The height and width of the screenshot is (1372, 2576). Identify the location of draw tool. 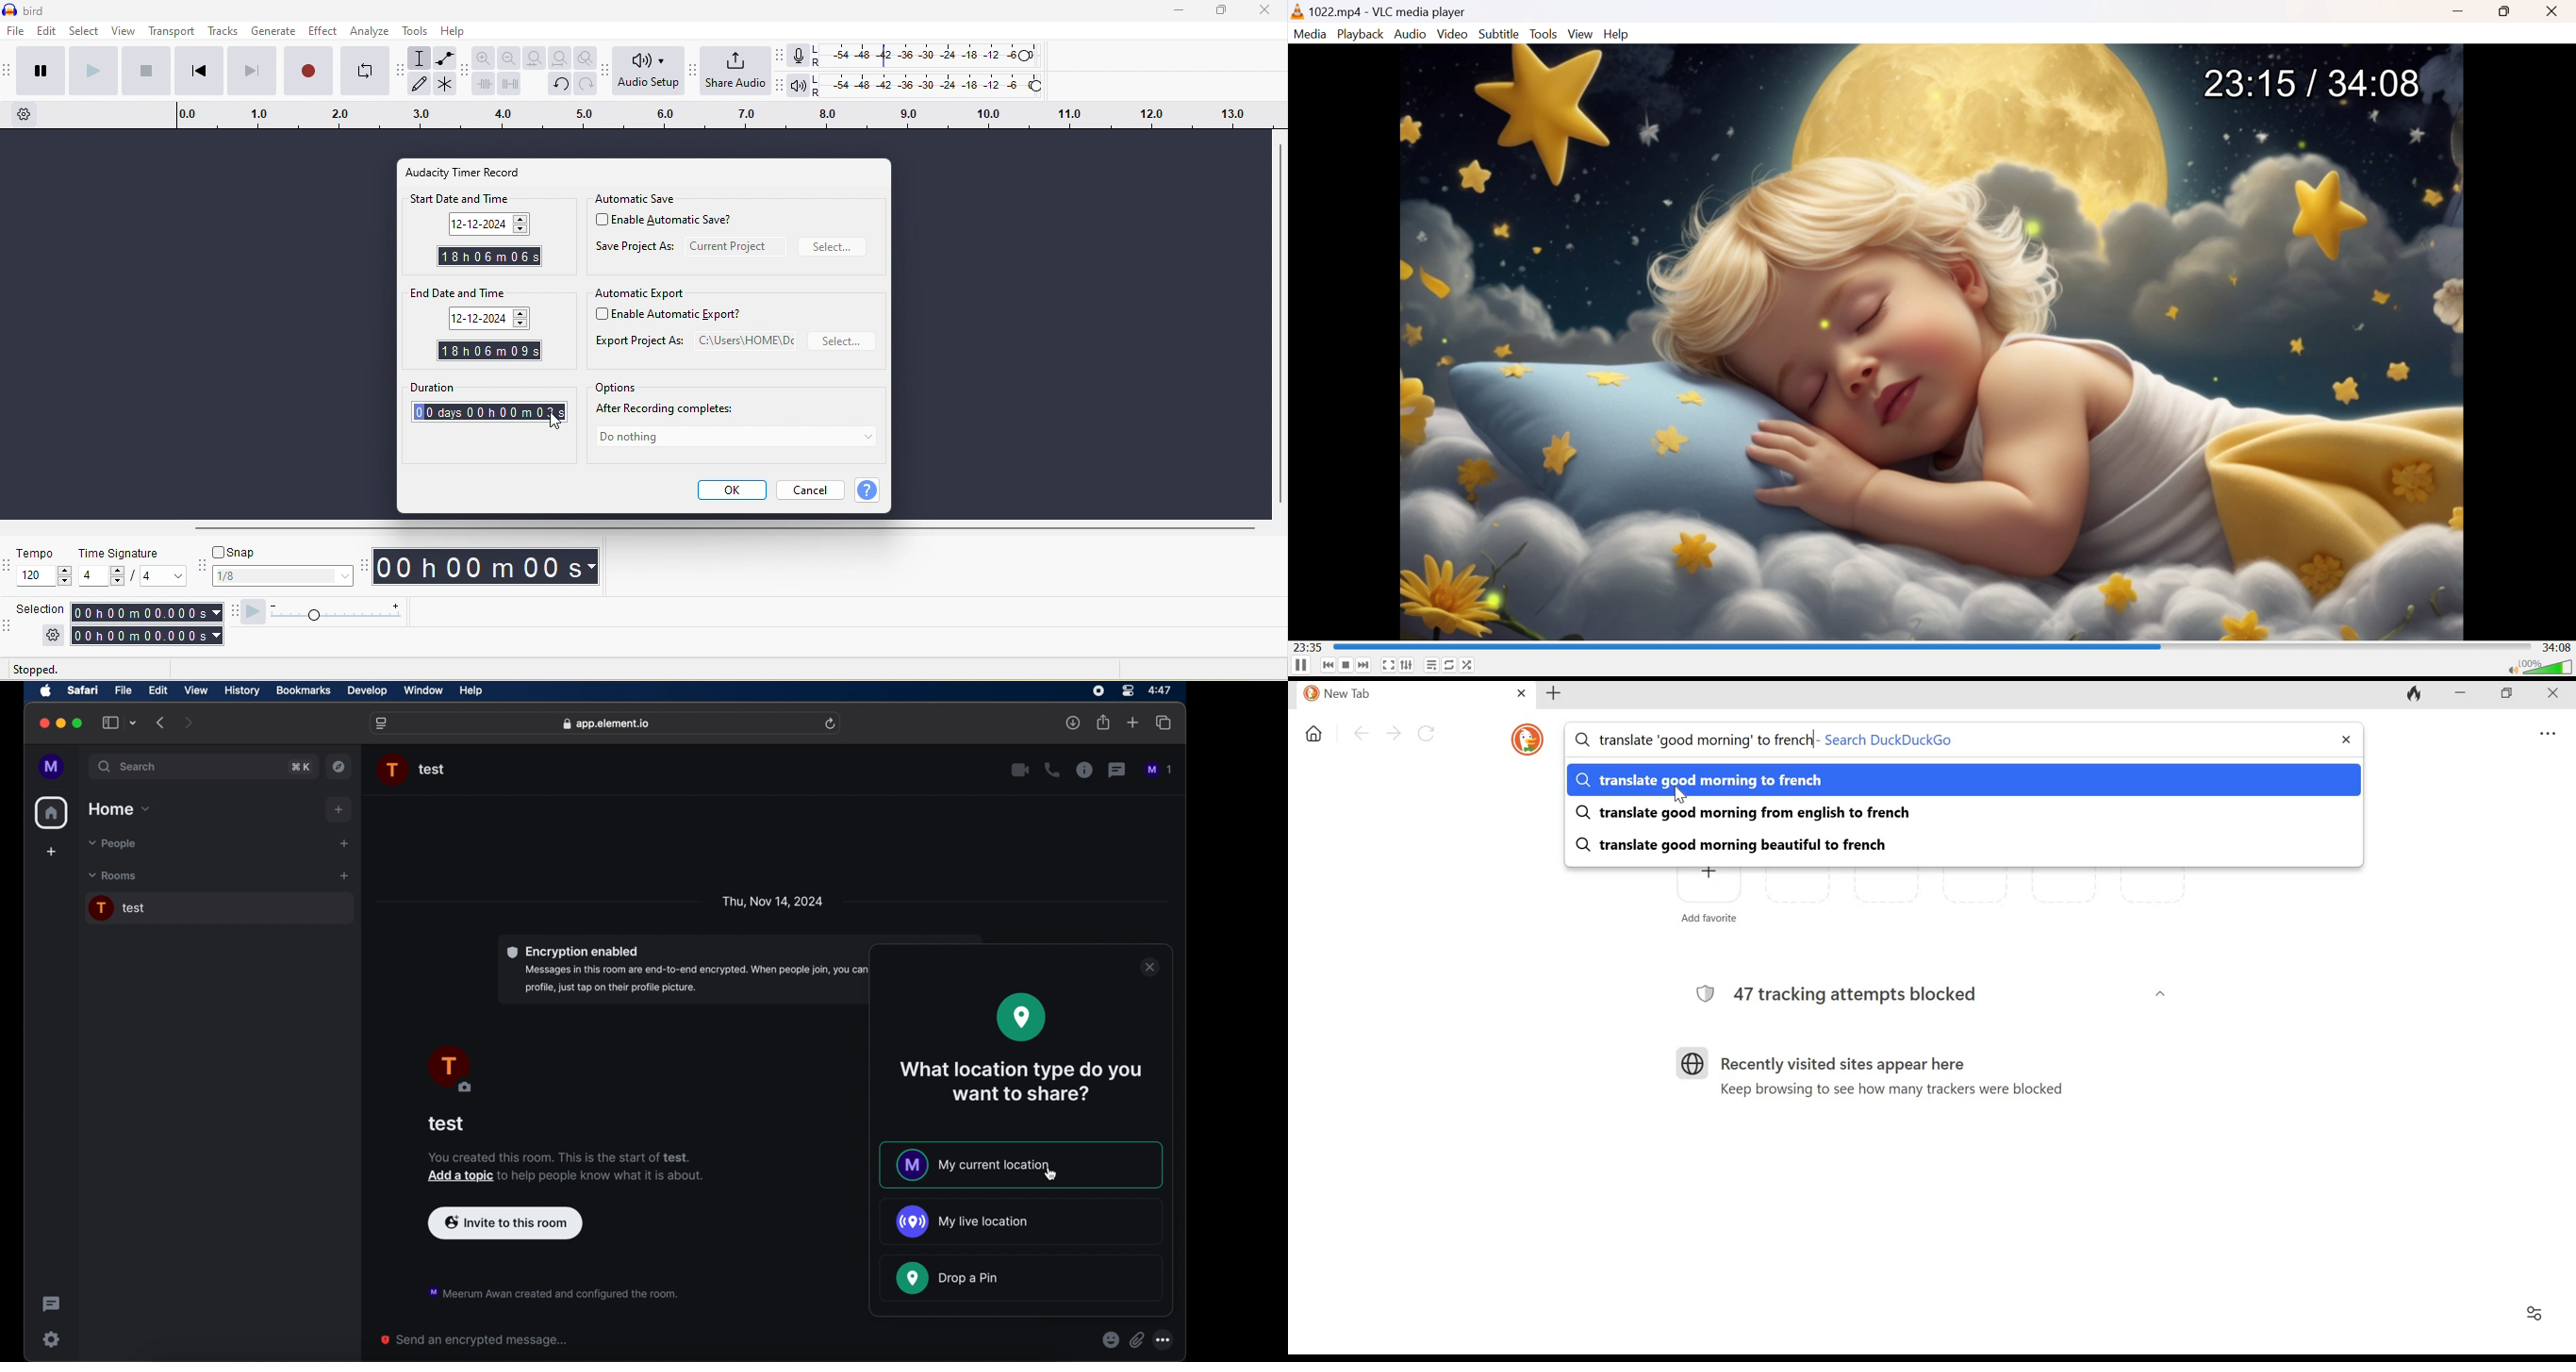
(423, 86).